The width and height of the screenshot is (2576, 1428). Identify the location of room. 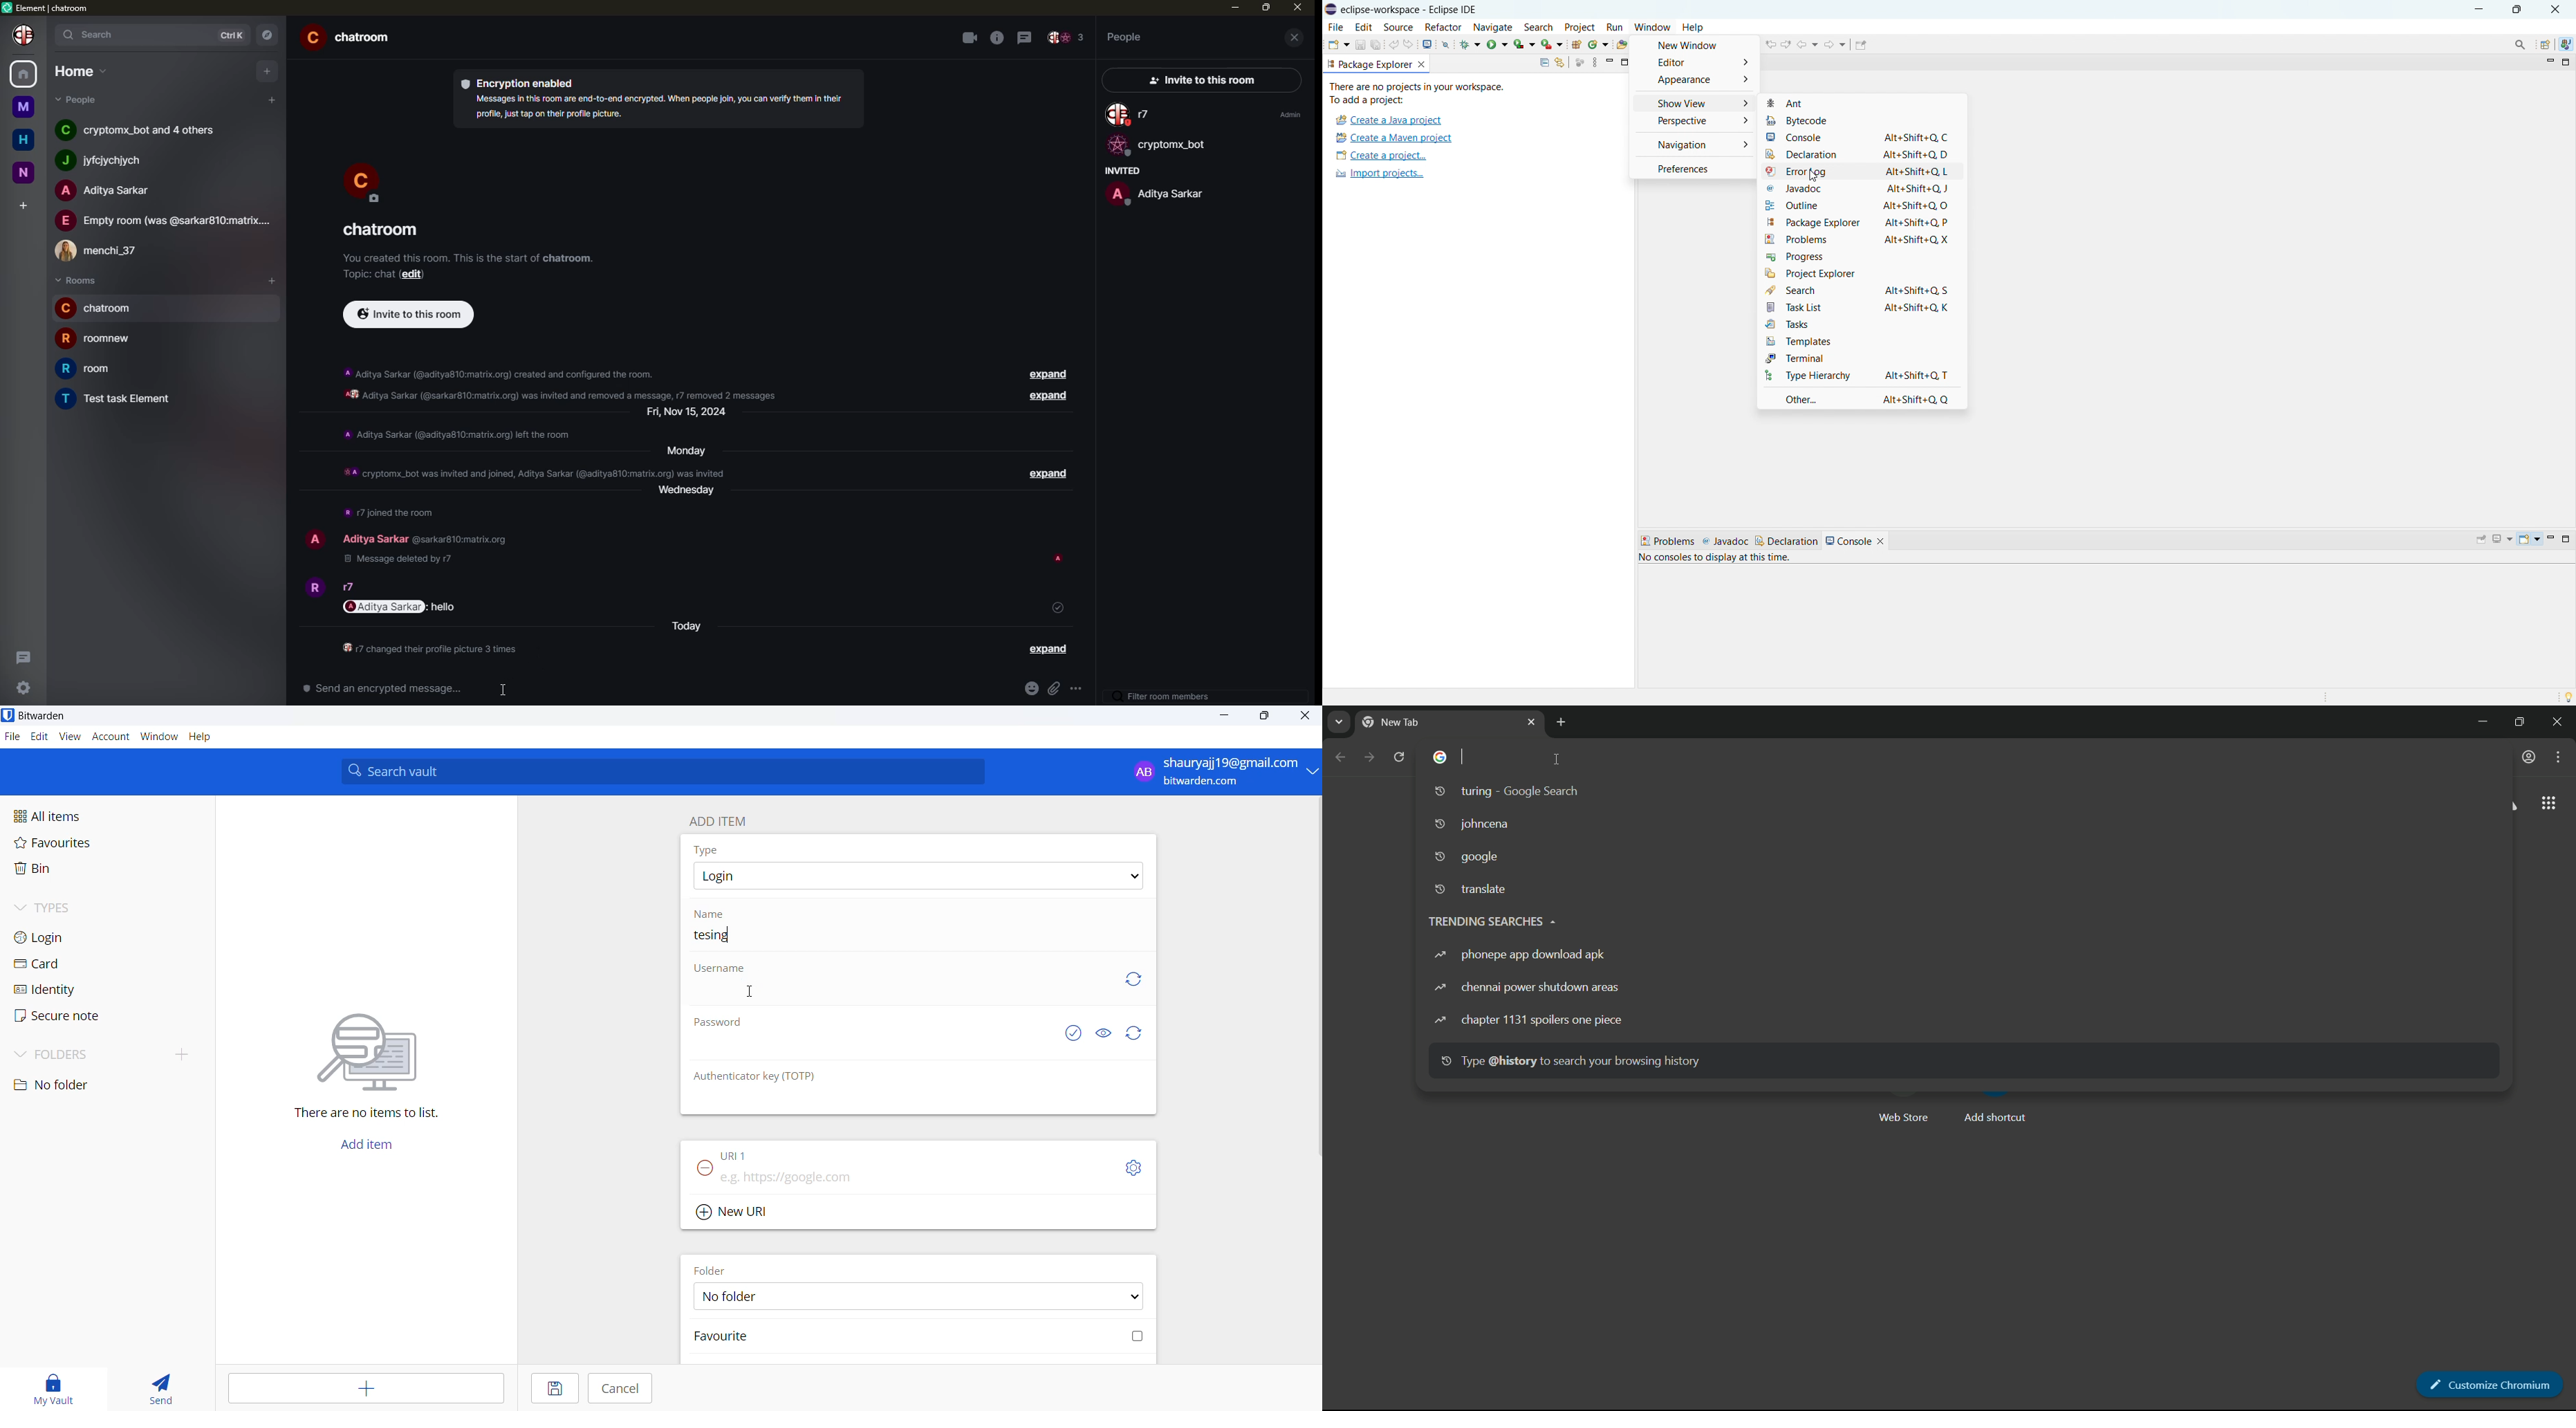
(352, 39).